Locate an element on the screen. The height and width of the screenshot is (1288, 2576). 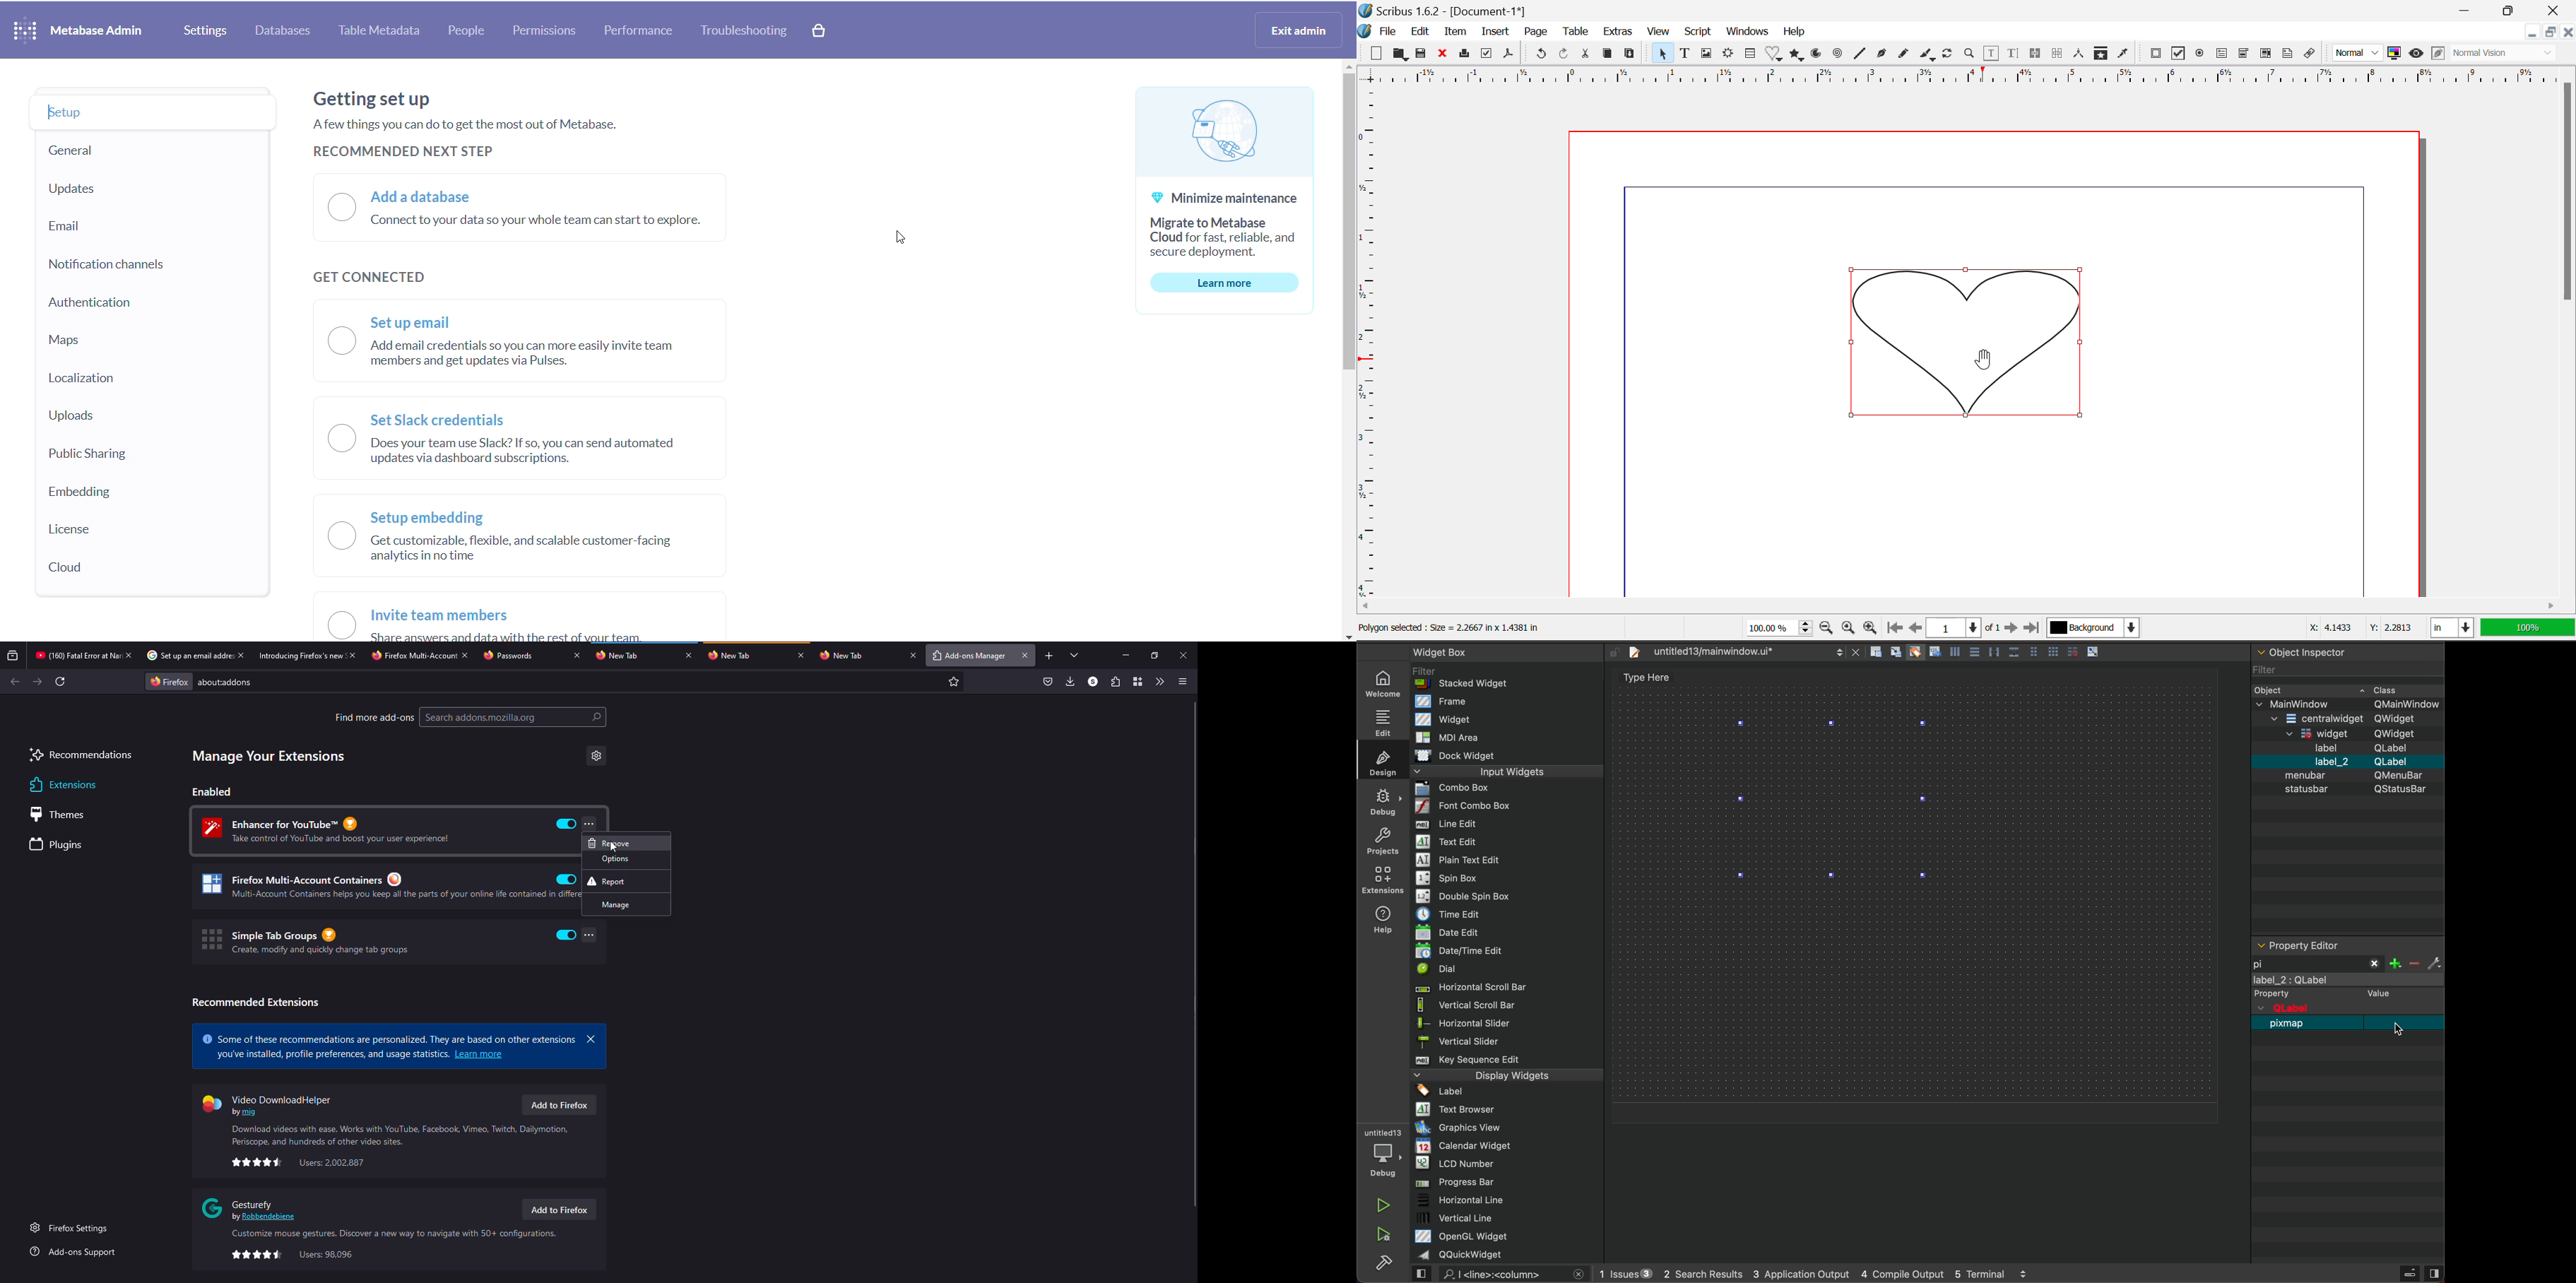
Star rating is located at coordinates (257, 1255).